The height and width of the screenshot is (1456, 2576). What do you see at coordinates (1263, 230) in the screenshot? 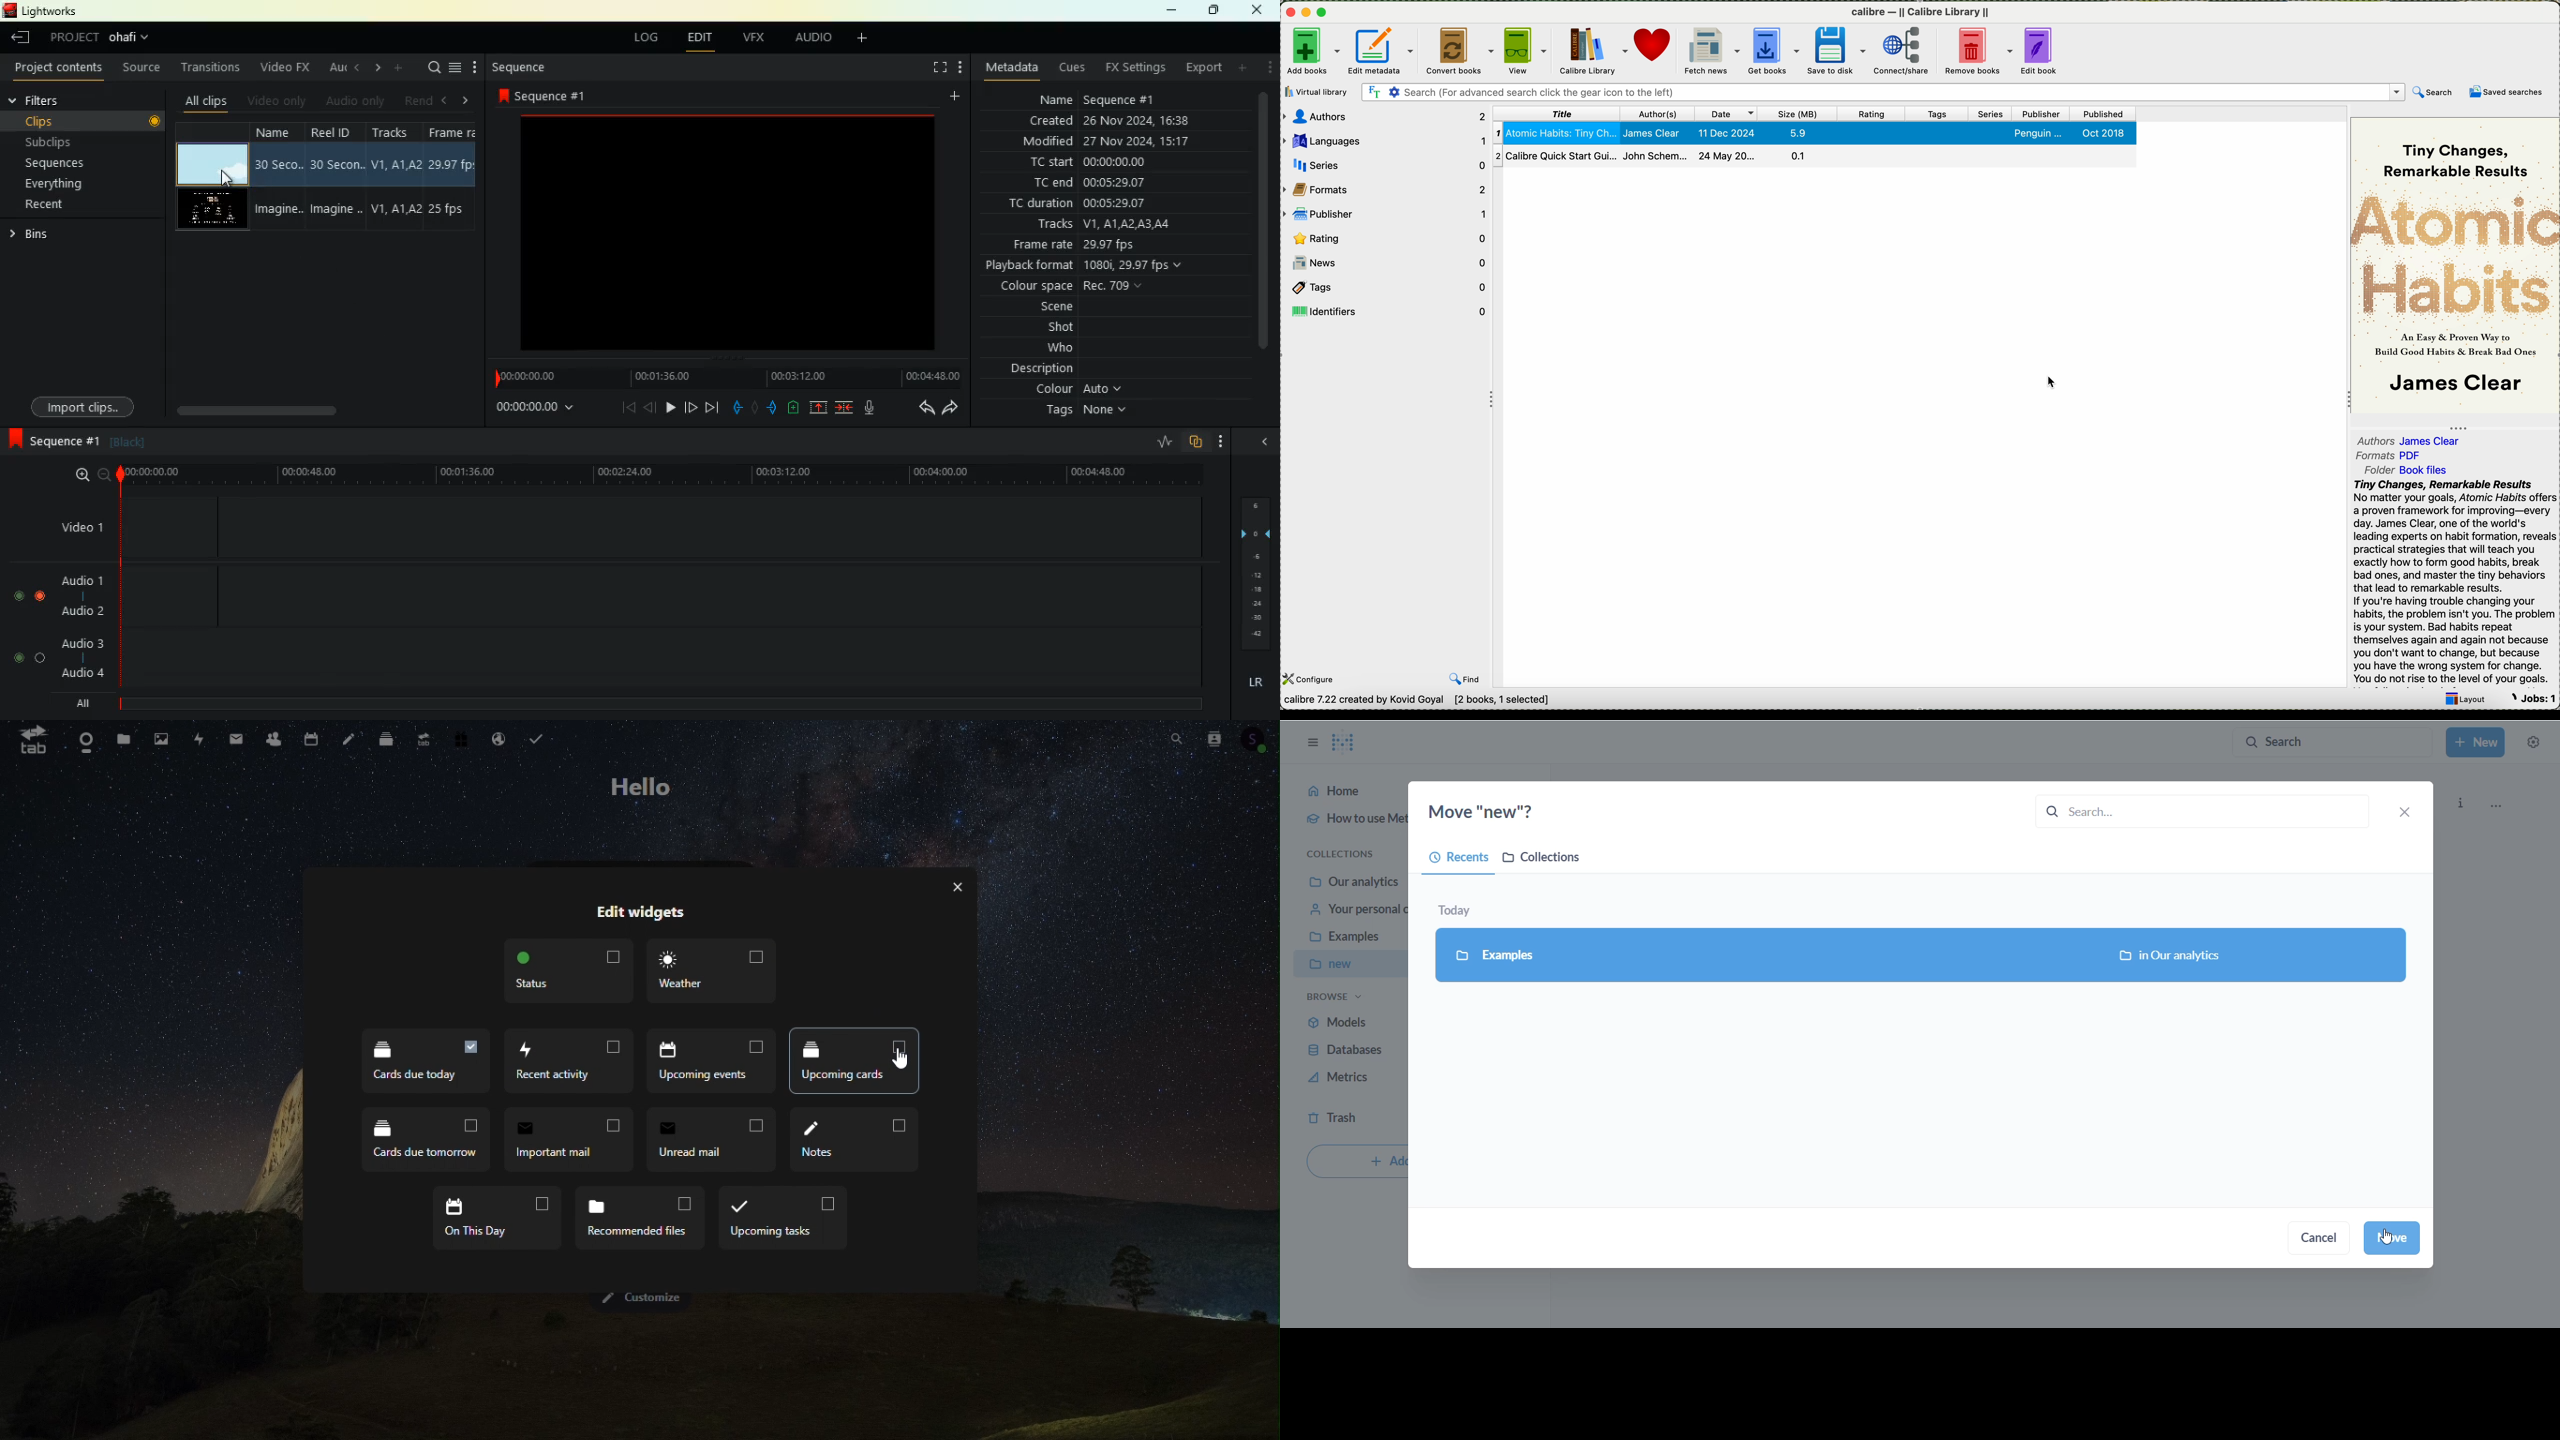
I see `scroll` at bounding box center [1263, 230].